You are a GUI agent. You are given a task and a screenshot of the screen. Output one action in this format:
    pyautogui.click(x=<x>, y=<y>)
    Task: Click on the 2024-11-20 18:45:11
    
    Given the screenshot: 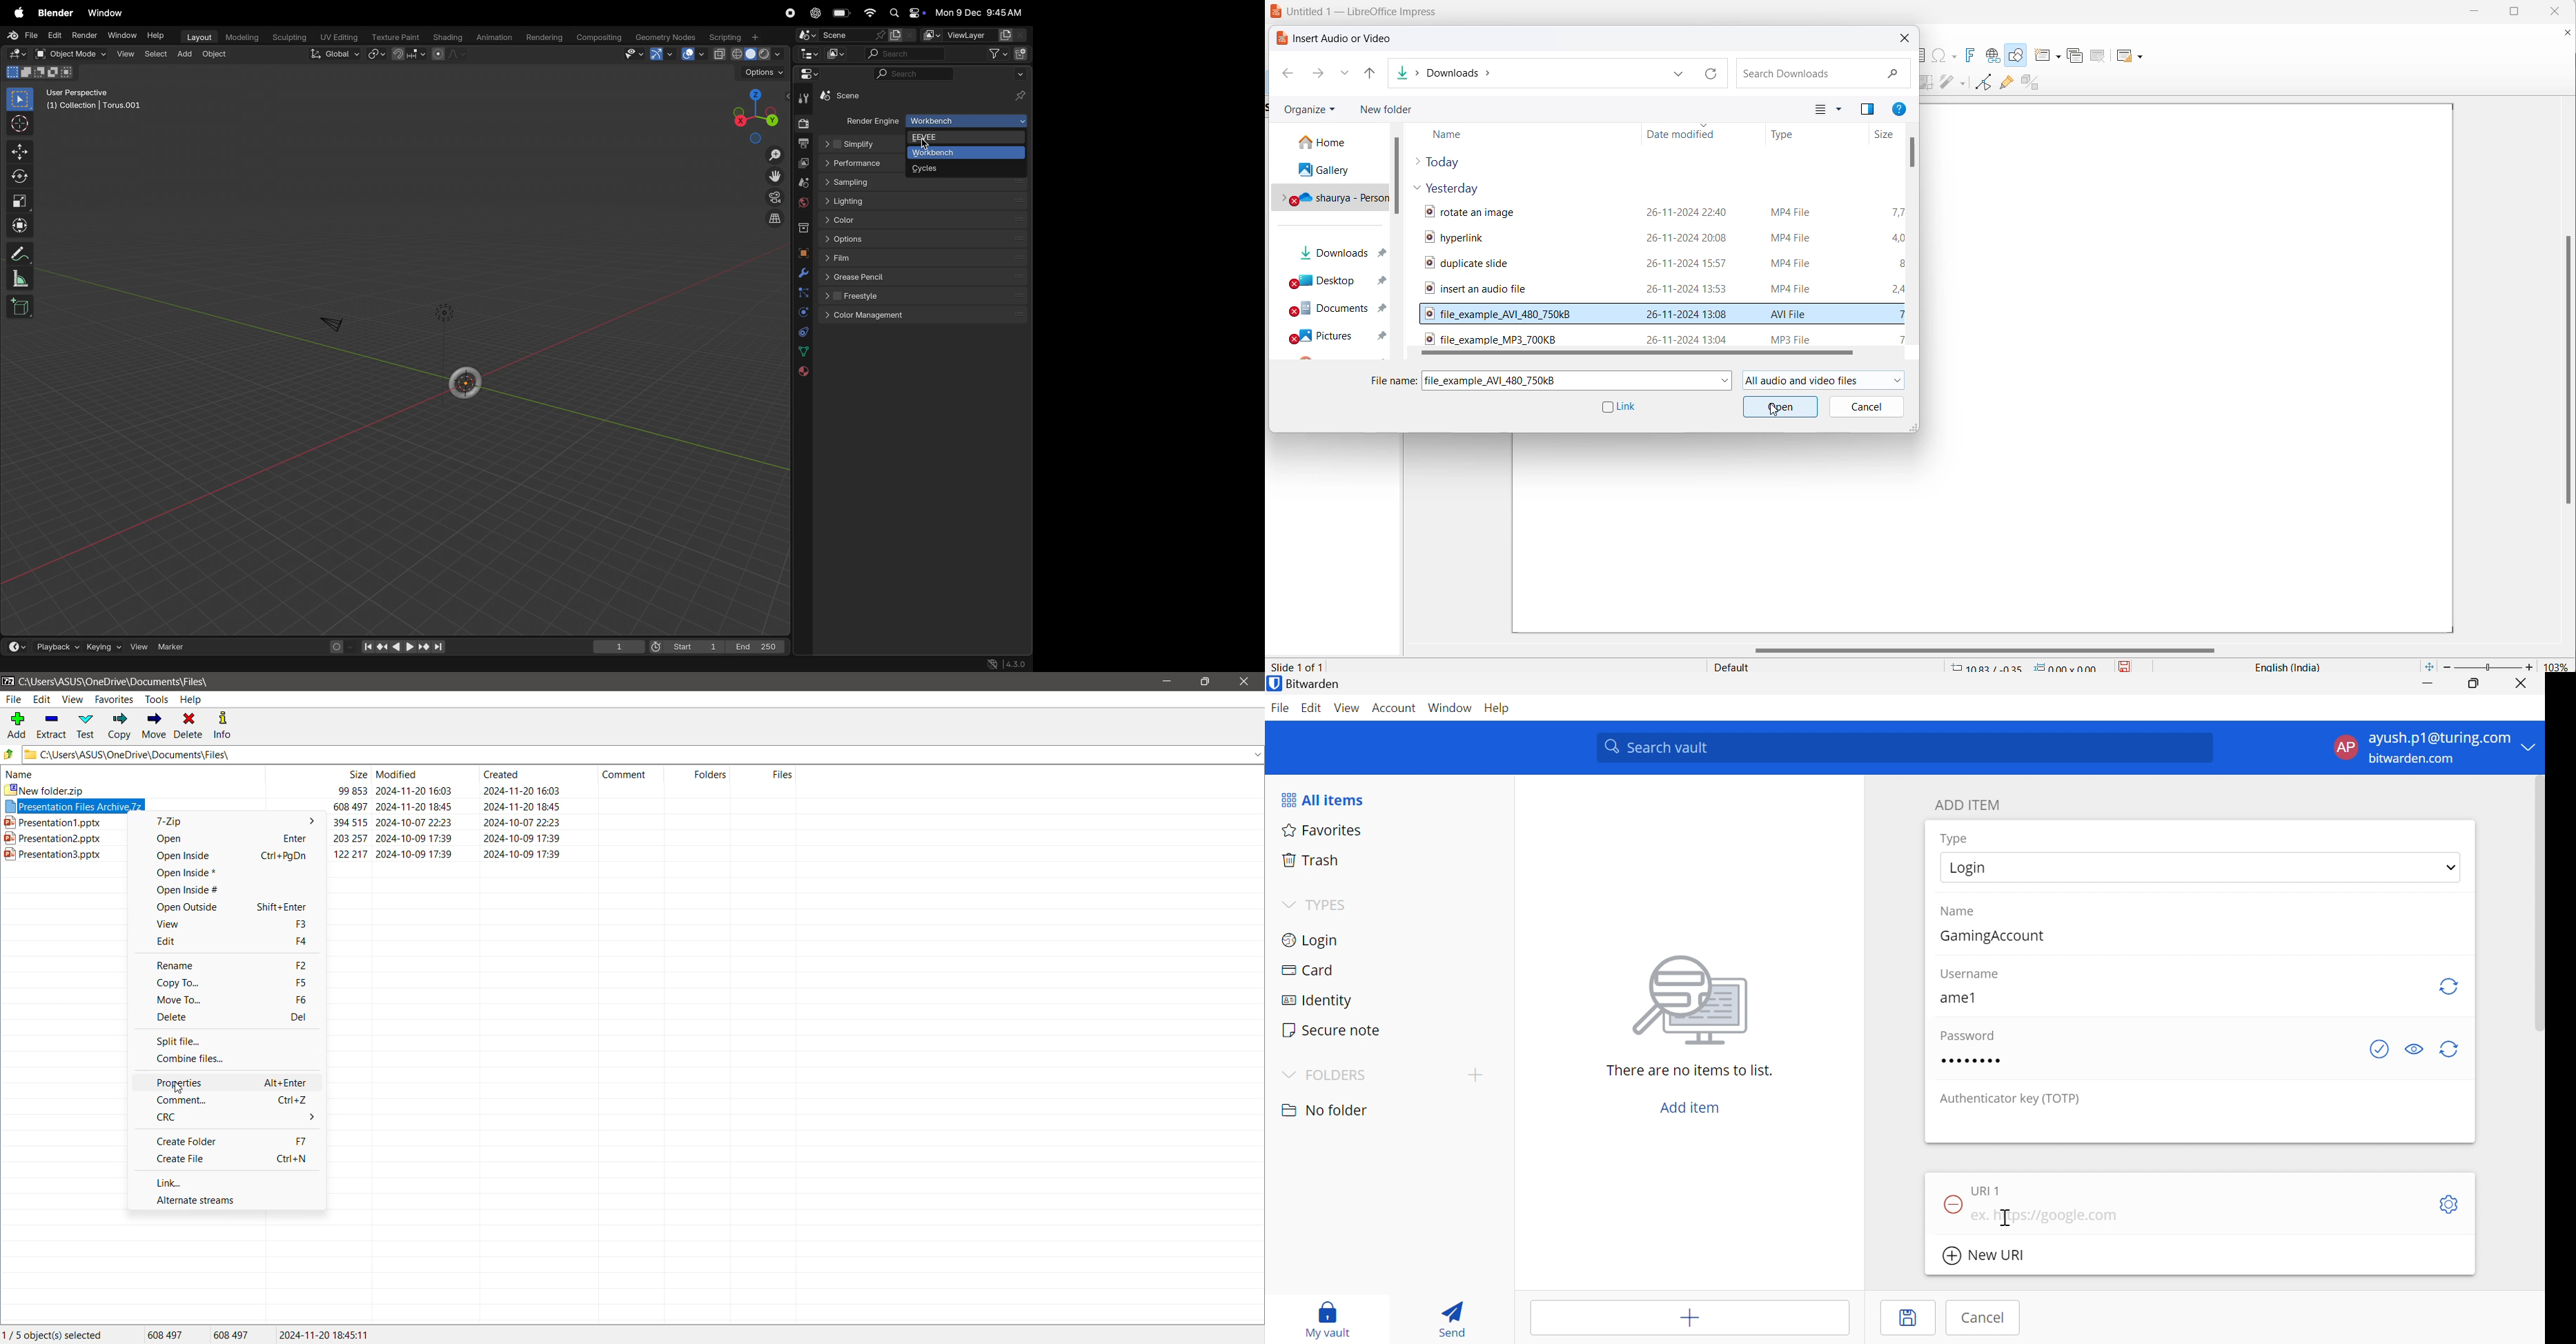 What is the action you would take?
    pyautogui.click(x=326, y=1333)
    